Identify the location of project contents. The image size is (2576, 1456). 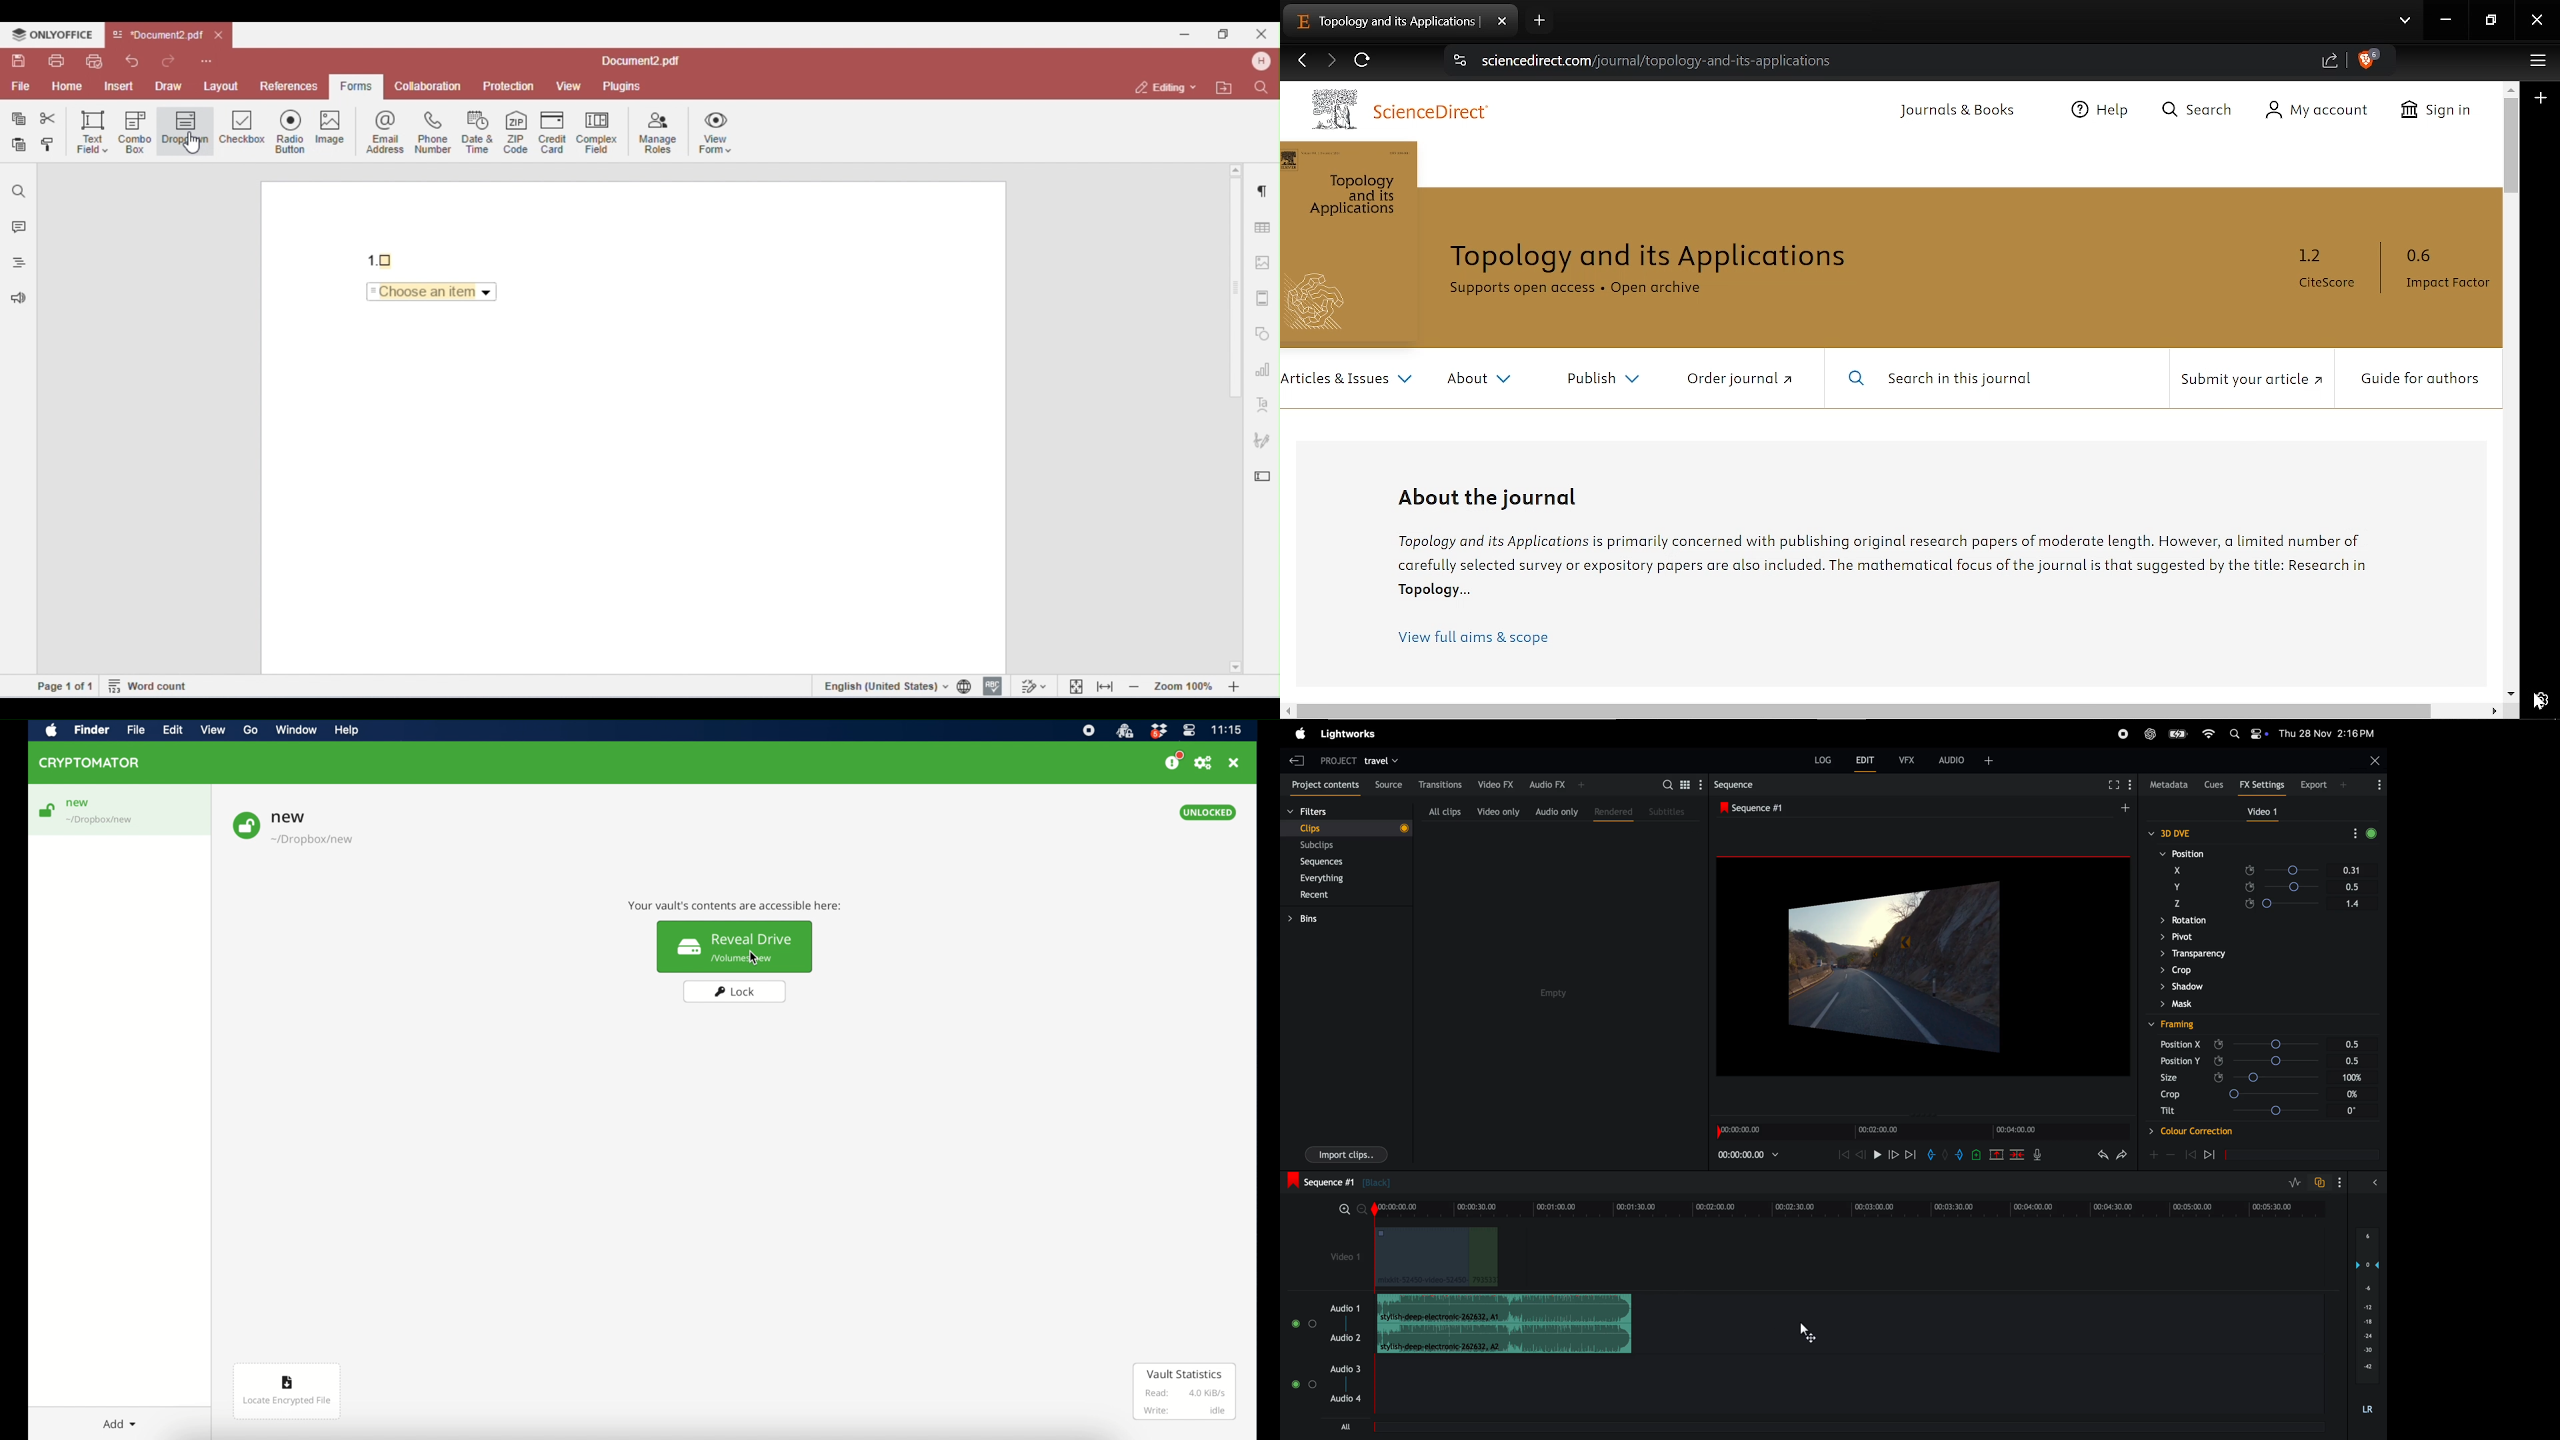
(1323, 785).